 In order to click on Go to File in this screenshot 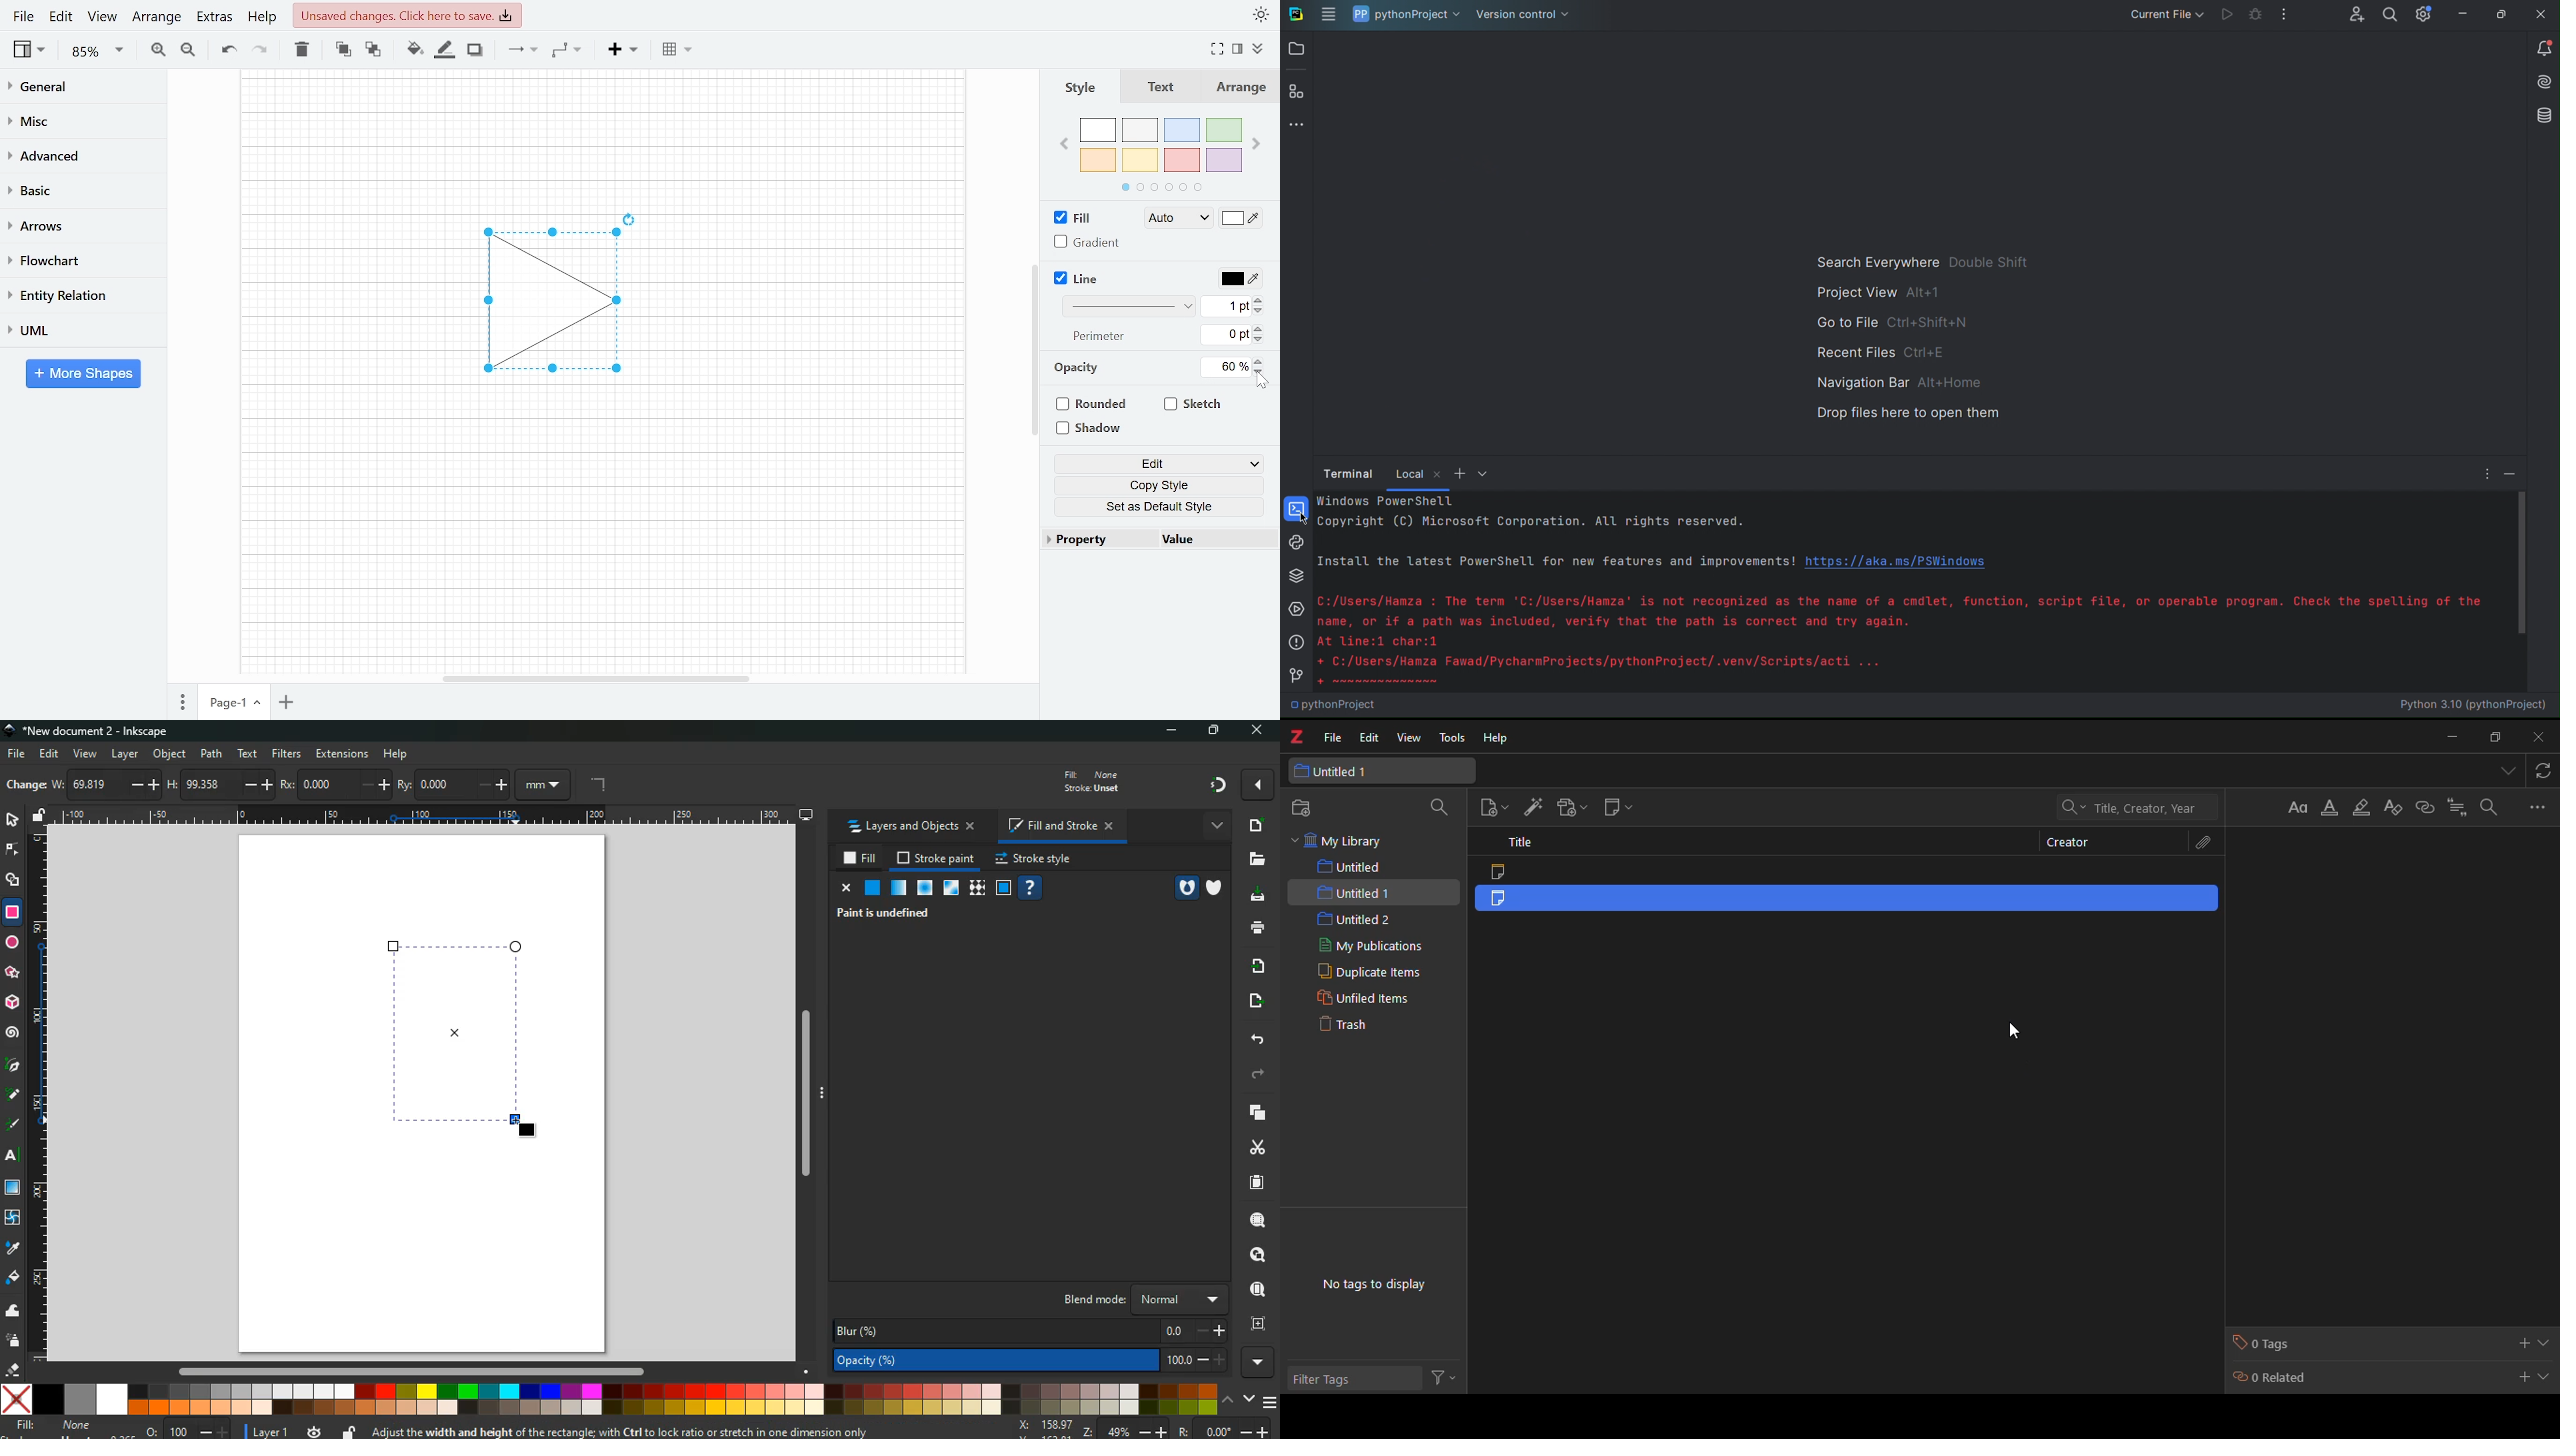, I will do `click(1888, 323)`.